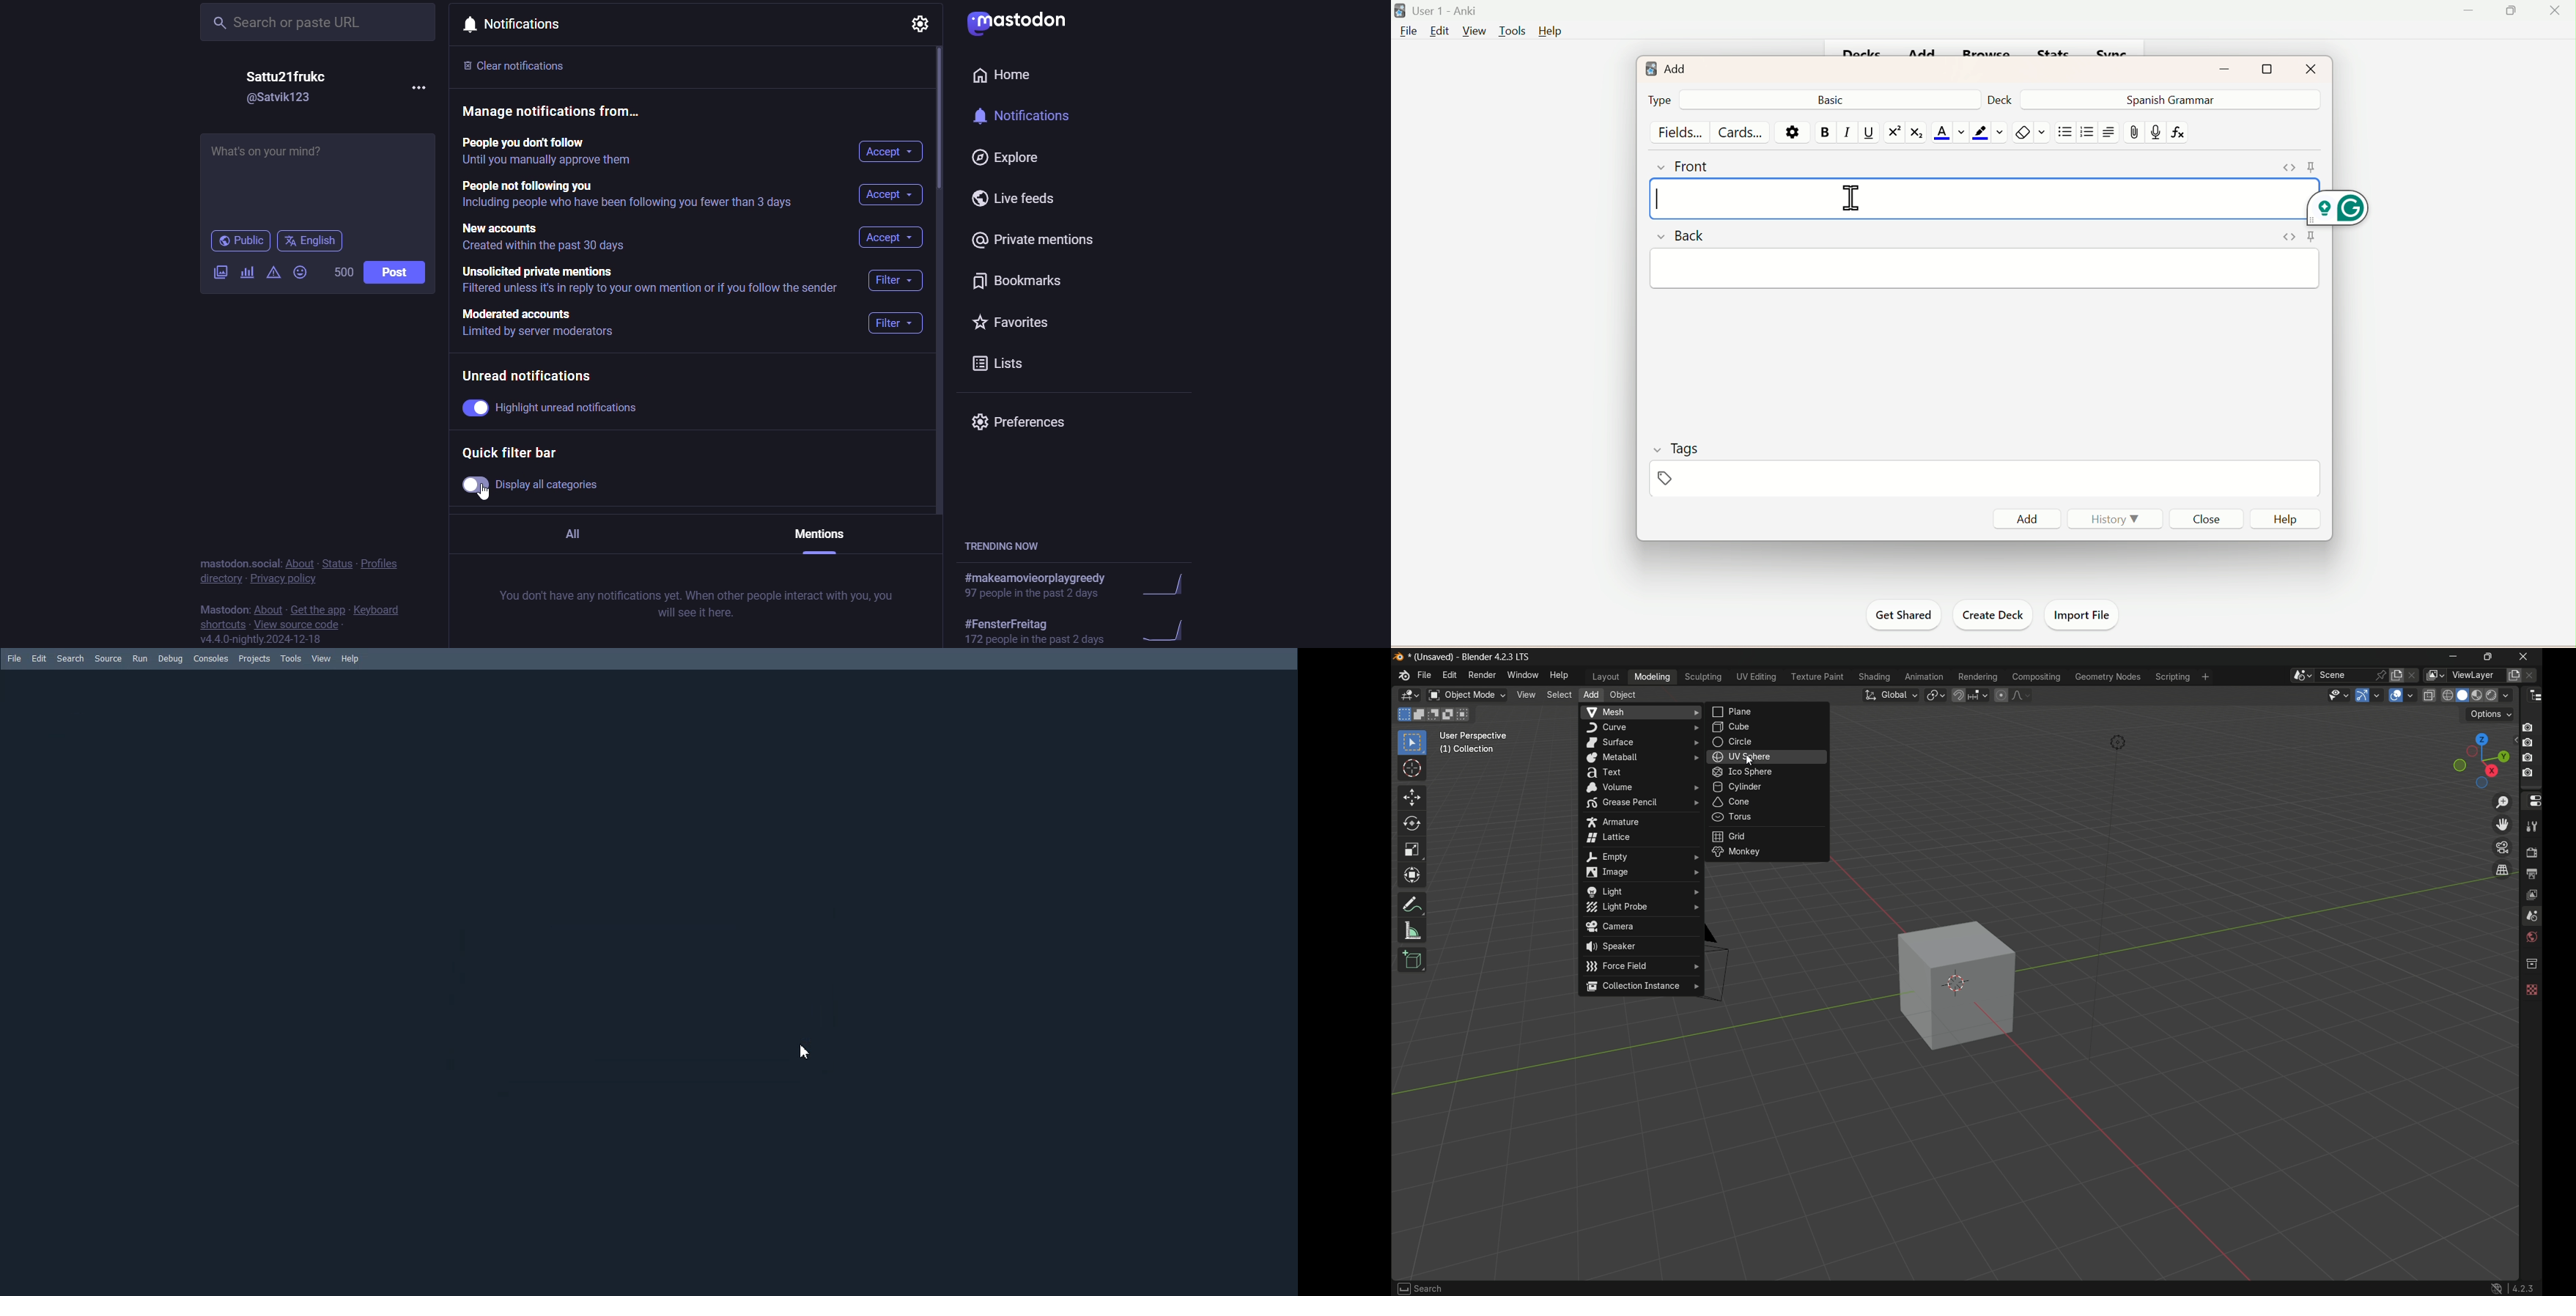  Describe the element at coordinates (1834, 99) in the screenshot. I see `Basic` at that location.